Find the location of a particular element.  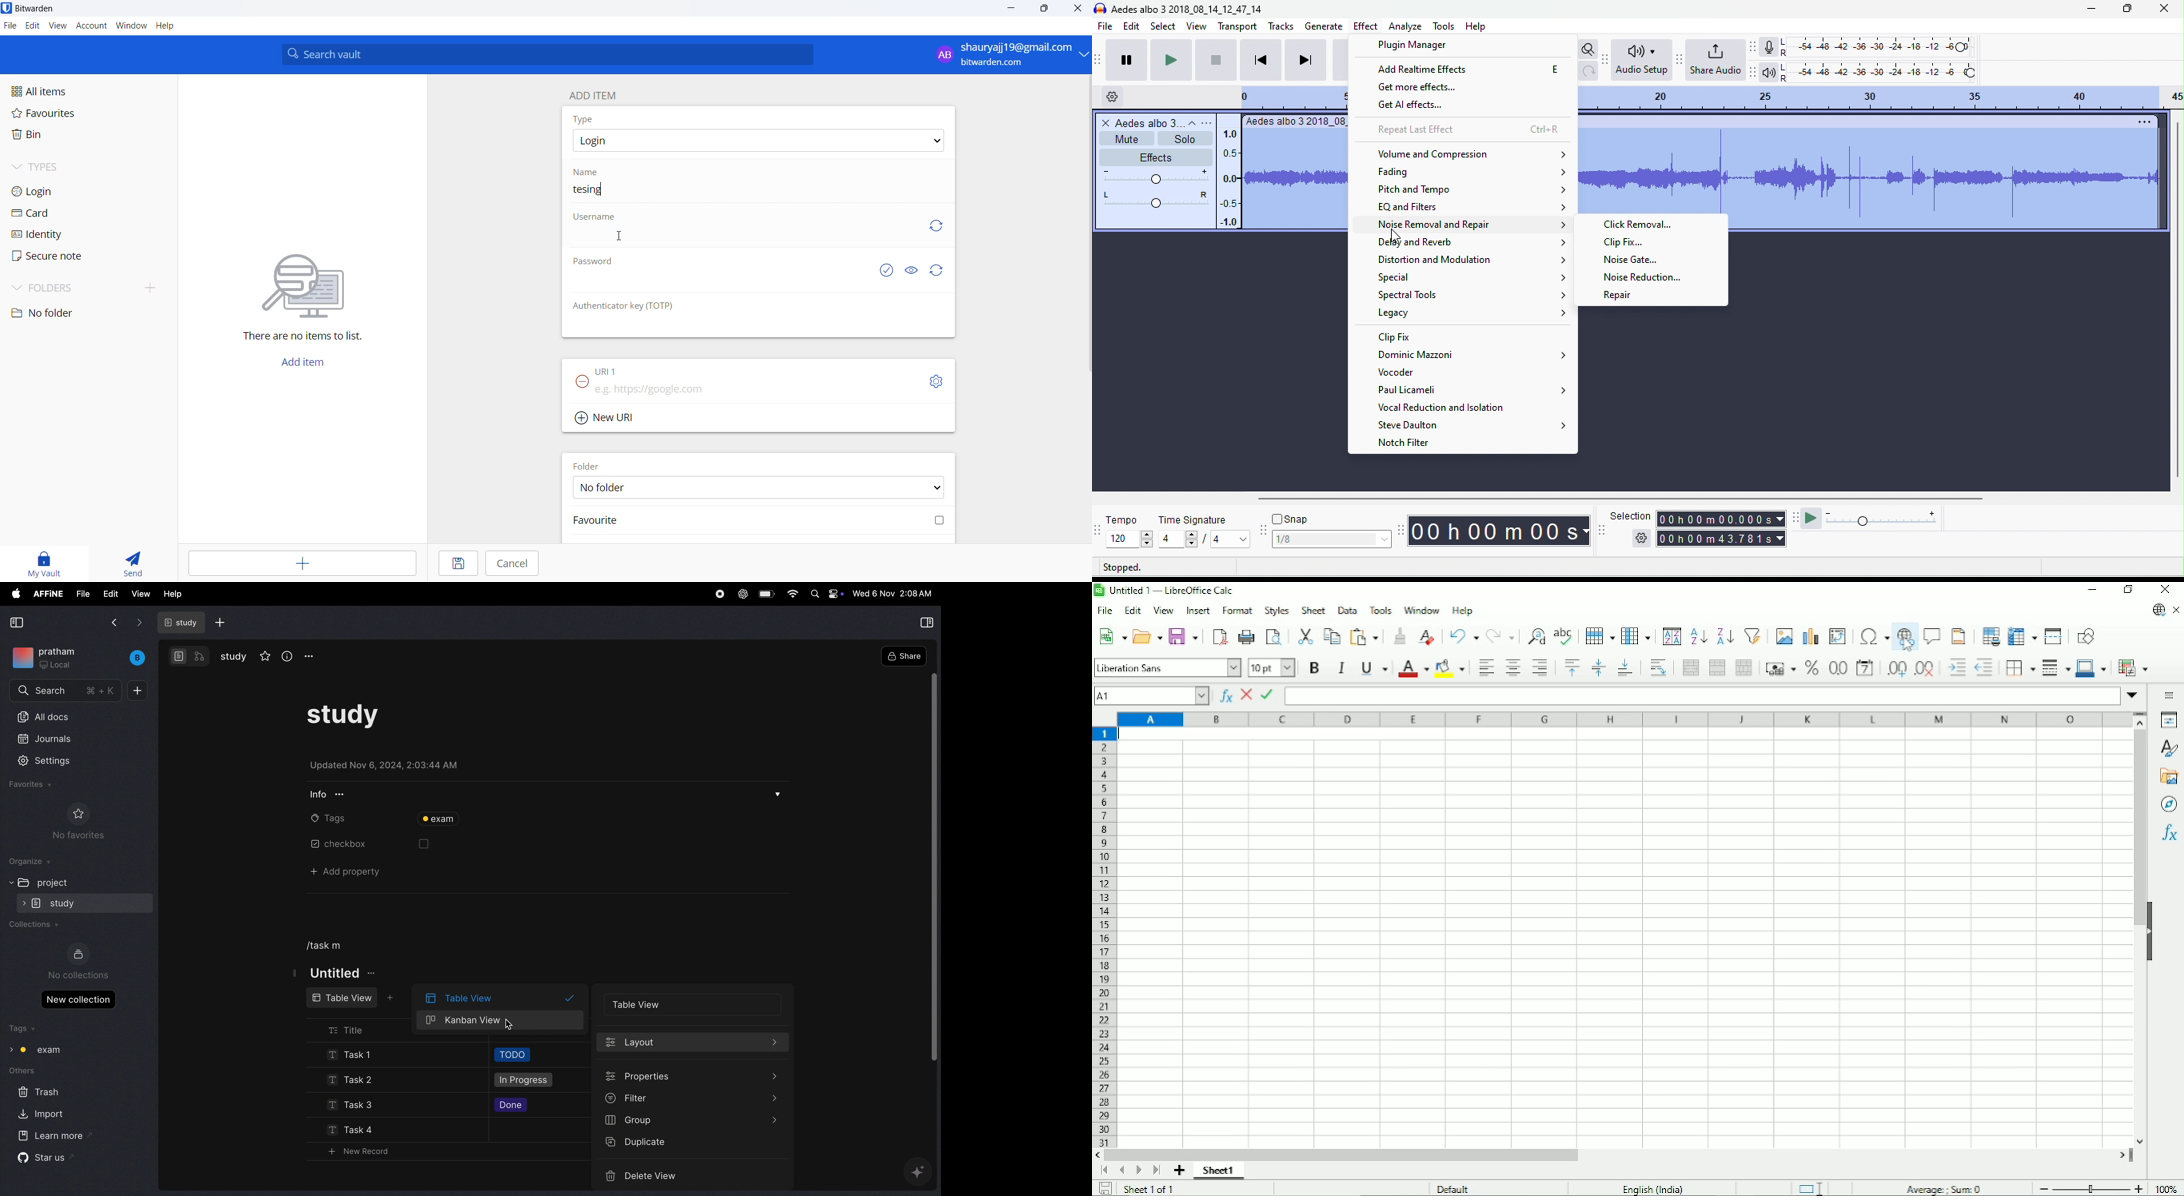

URL input box is located at coordinates (755, 386).